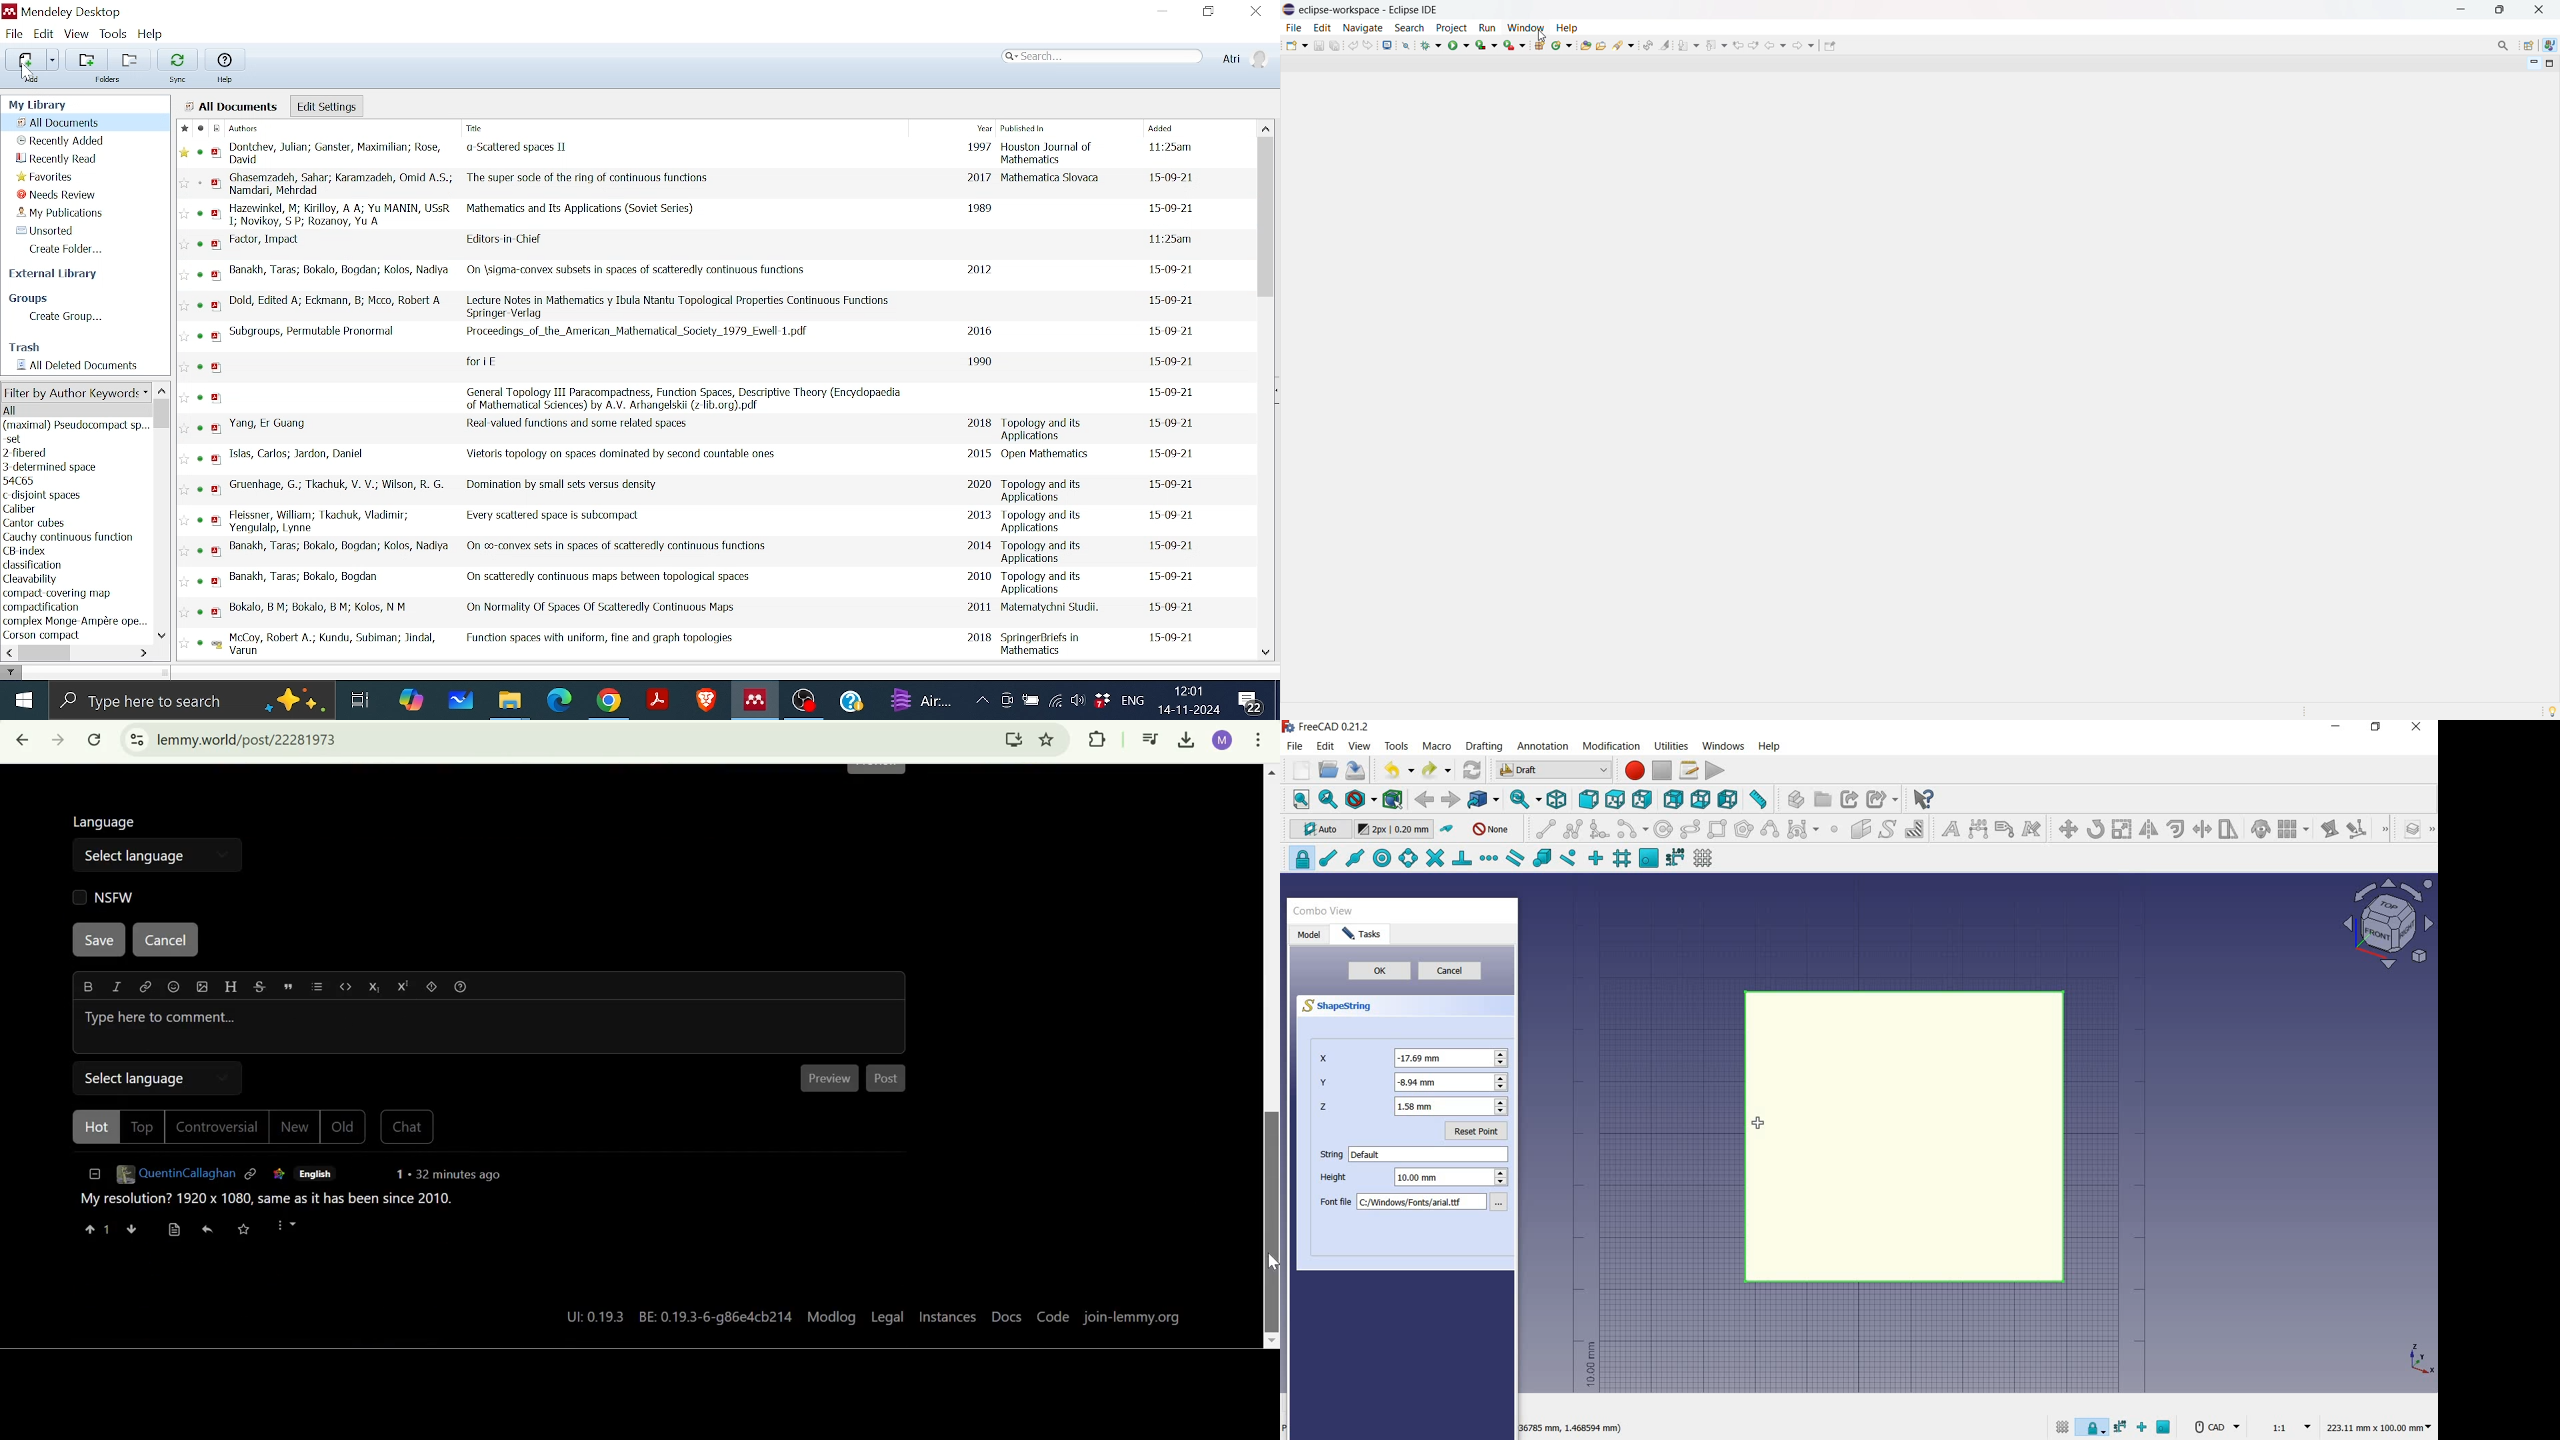  What do you see at coordinates (11, 673) in the screenshot?
I see `filter` at bounding box center [11, 673].